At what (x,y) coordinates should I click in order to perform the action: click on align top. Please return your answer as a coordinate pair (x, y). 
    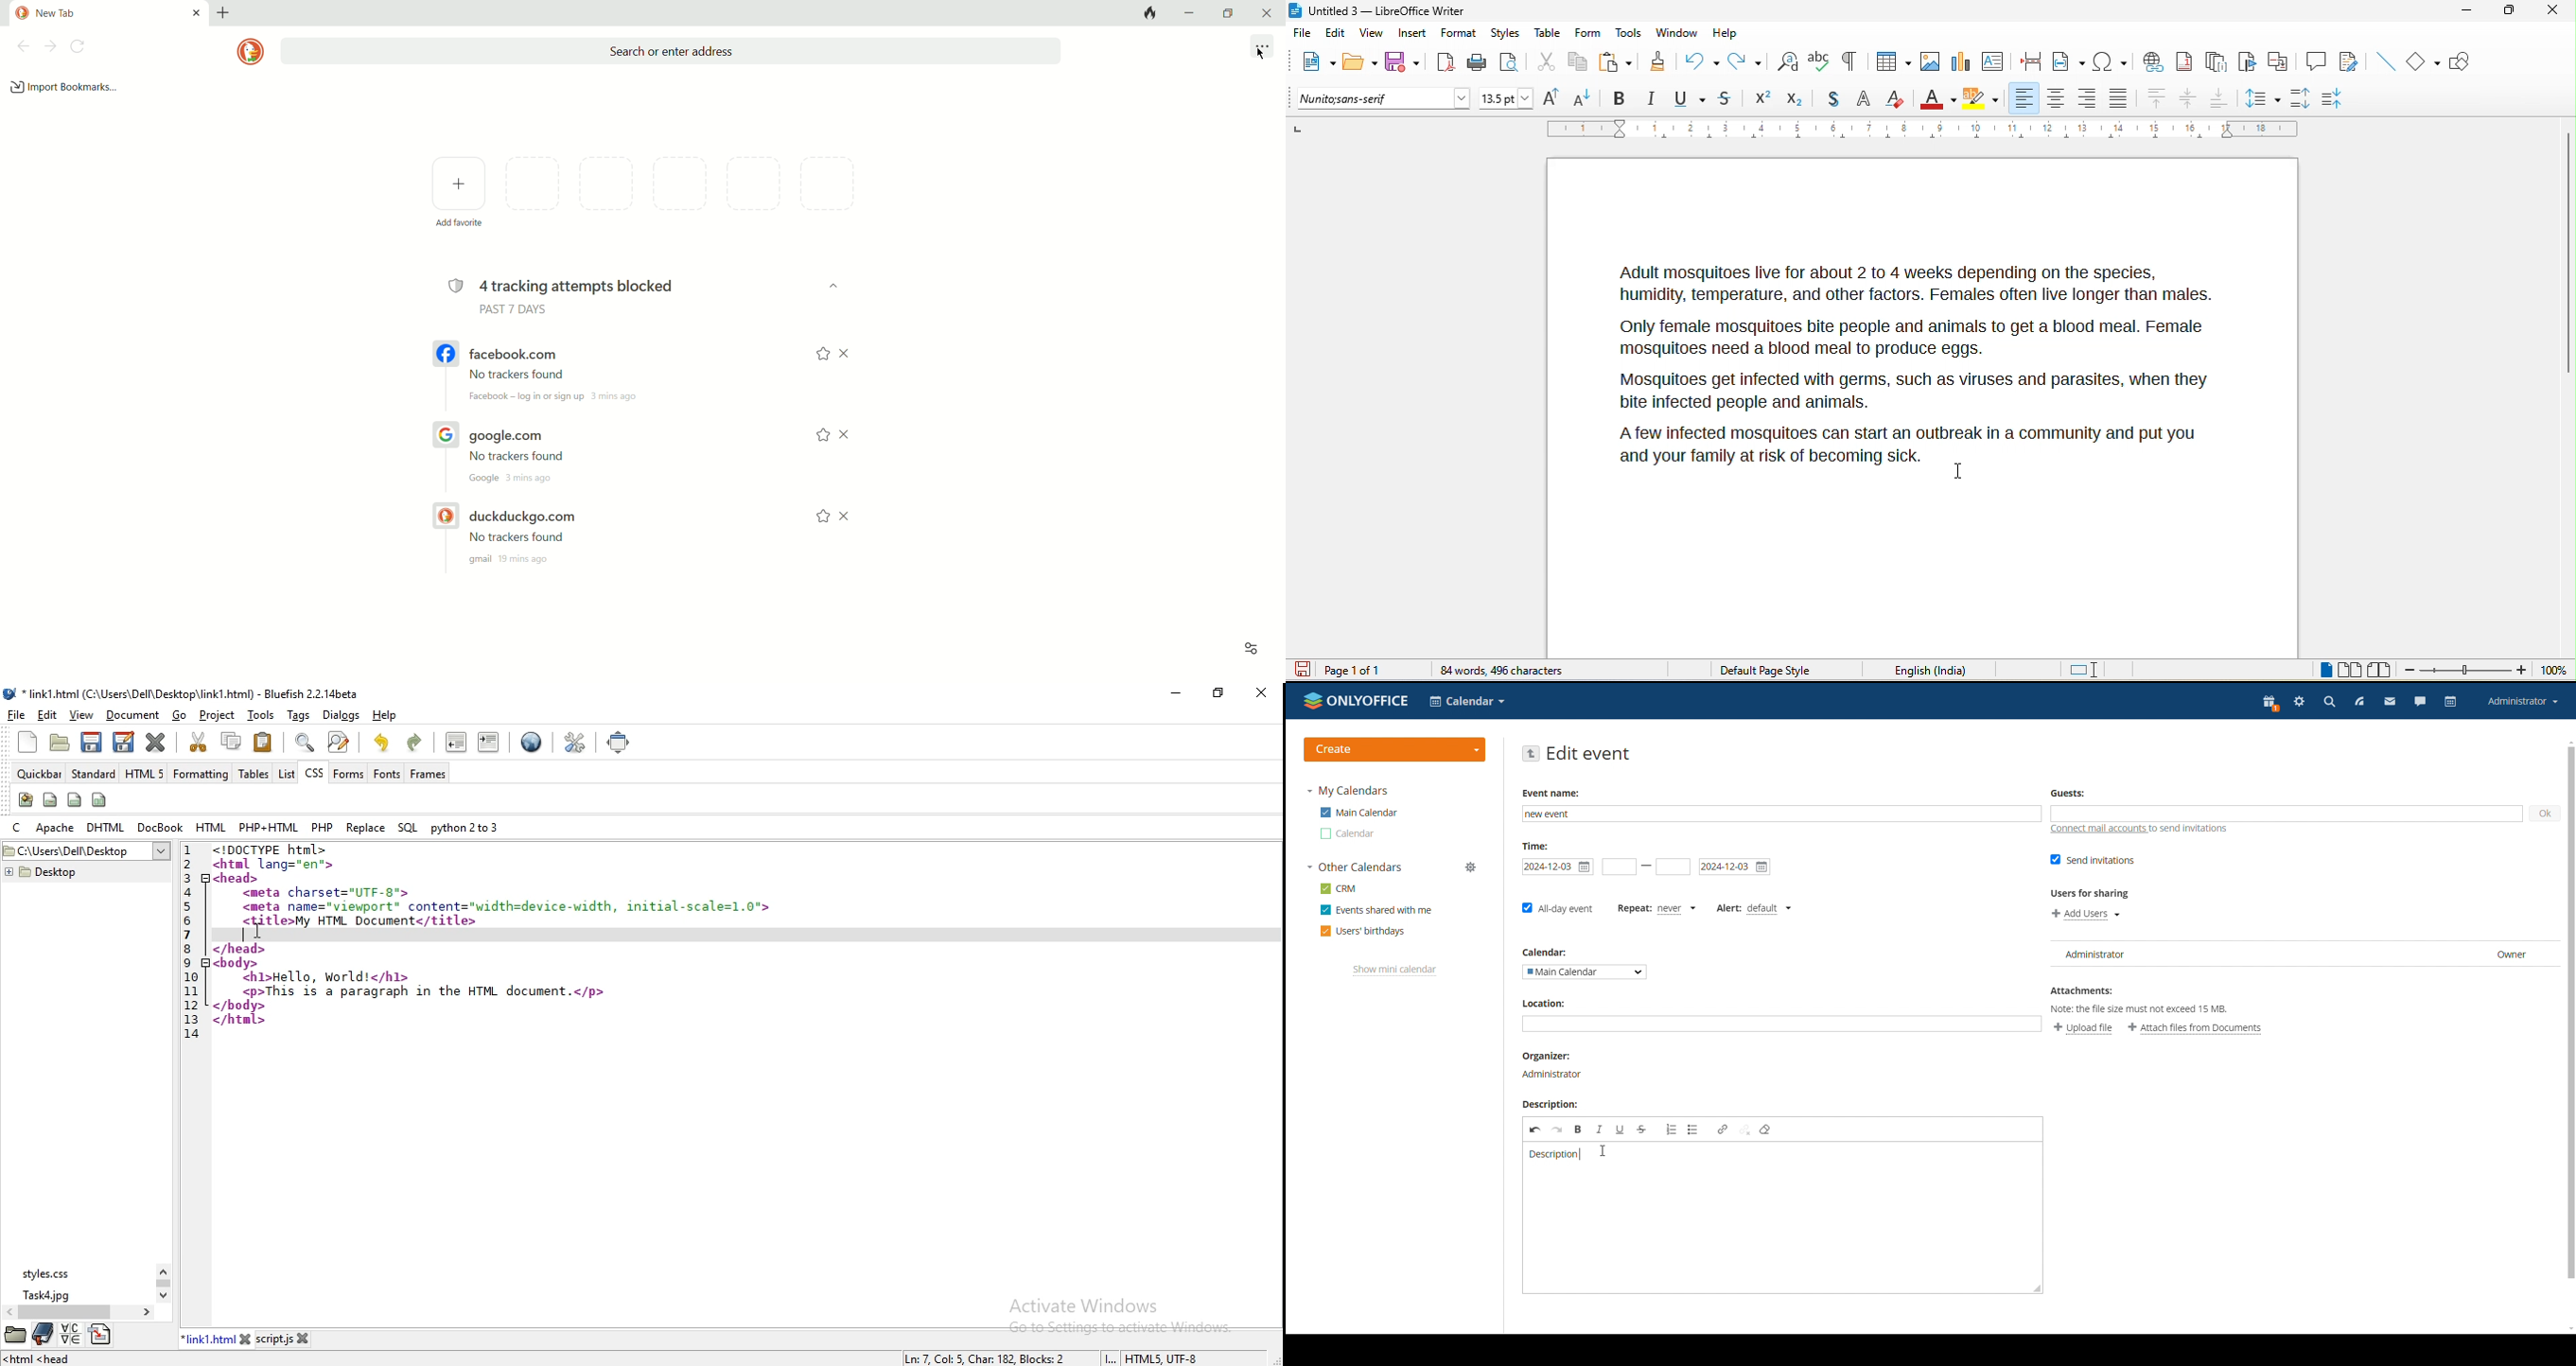
    Looking at the image, I should click on (2158, 99).